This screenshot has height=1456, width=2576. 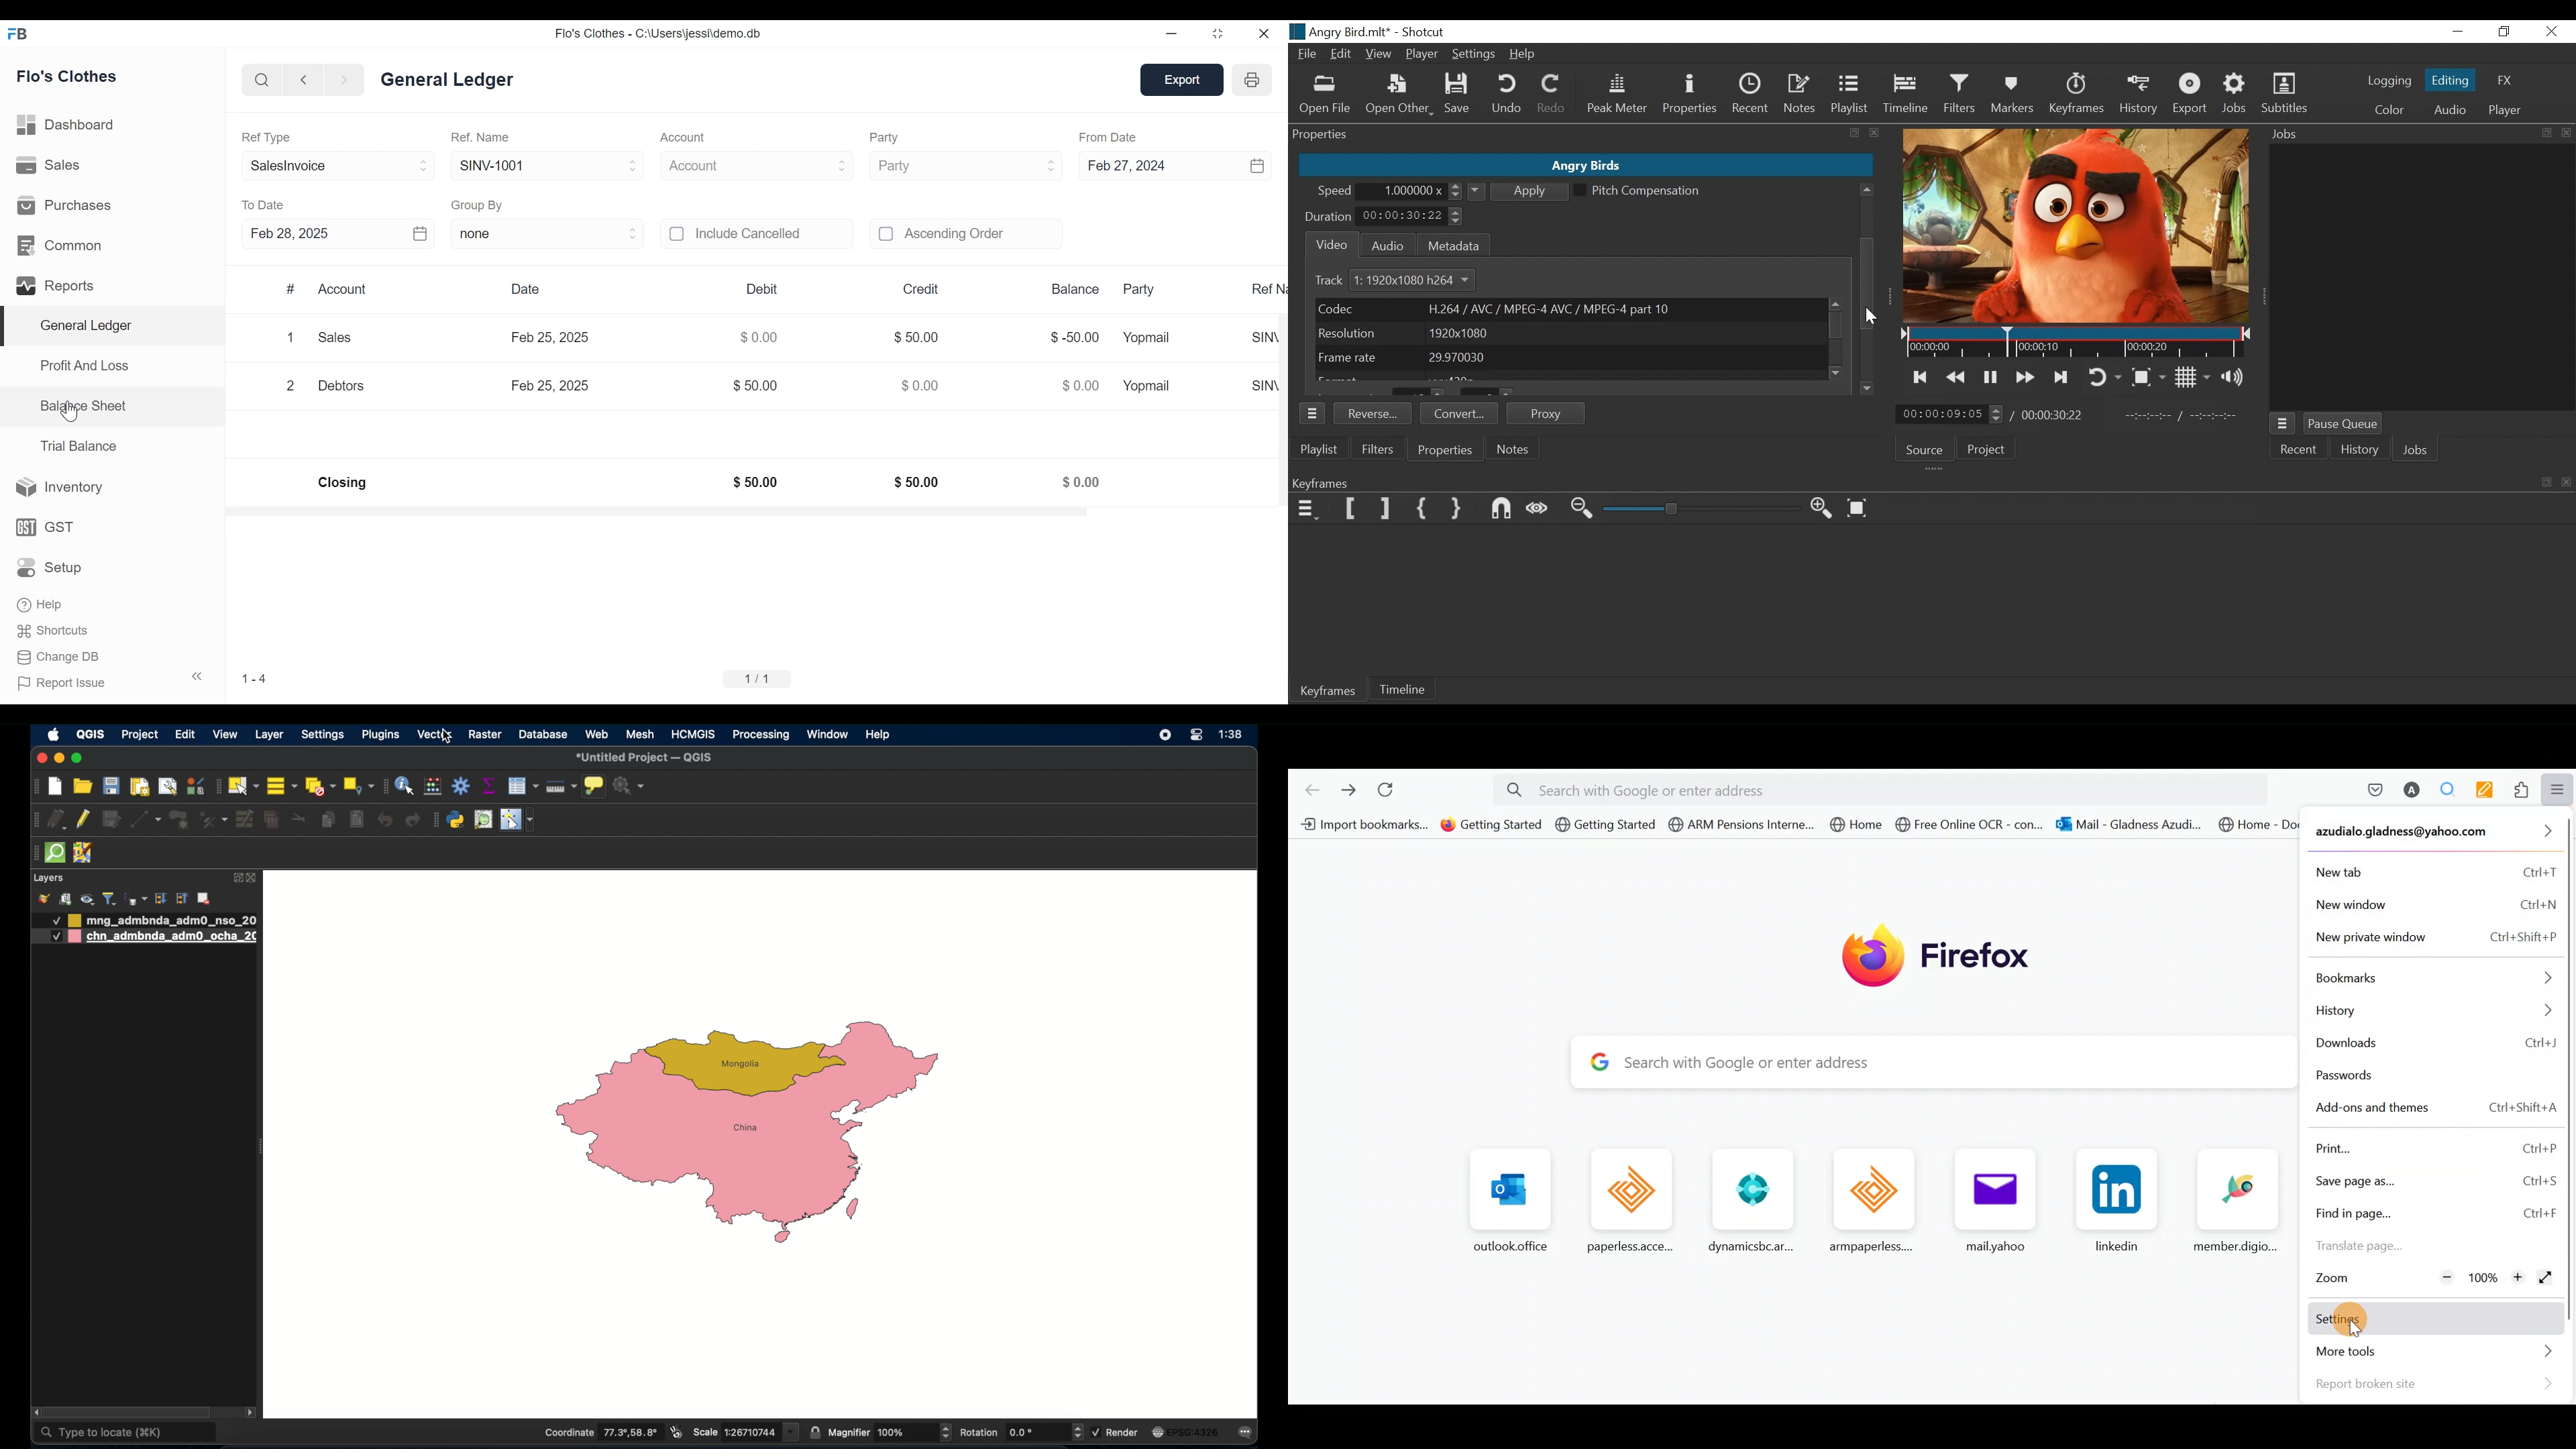 What do you see at coordinates (62, 246) in the screenshot?
I see `common` at bounding box center [62, 246].